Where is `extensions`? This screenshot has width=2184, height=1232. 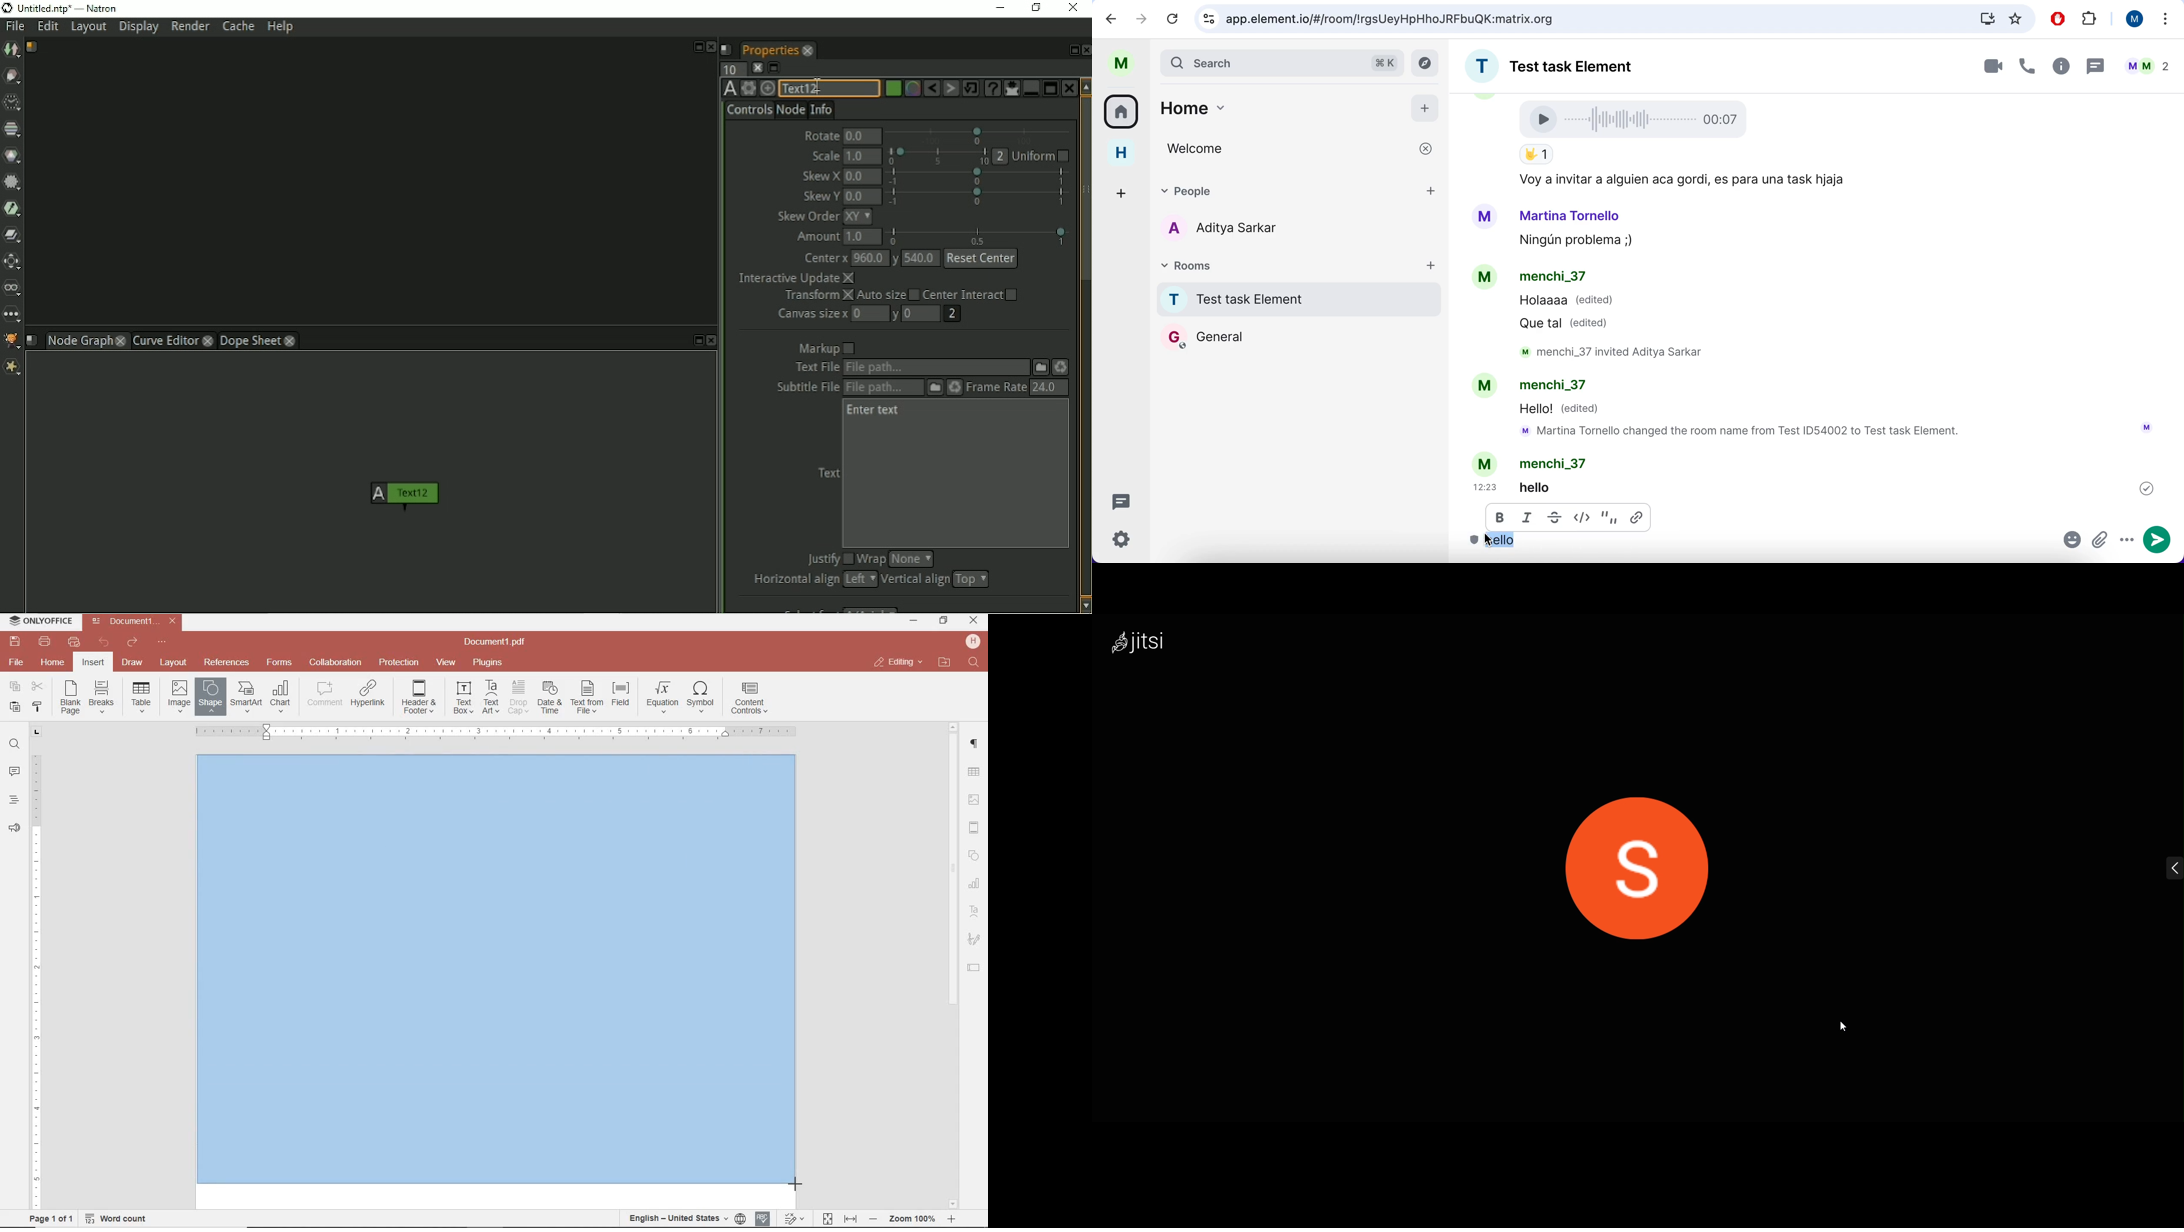 extensions is located at coordinates (2091, 20).